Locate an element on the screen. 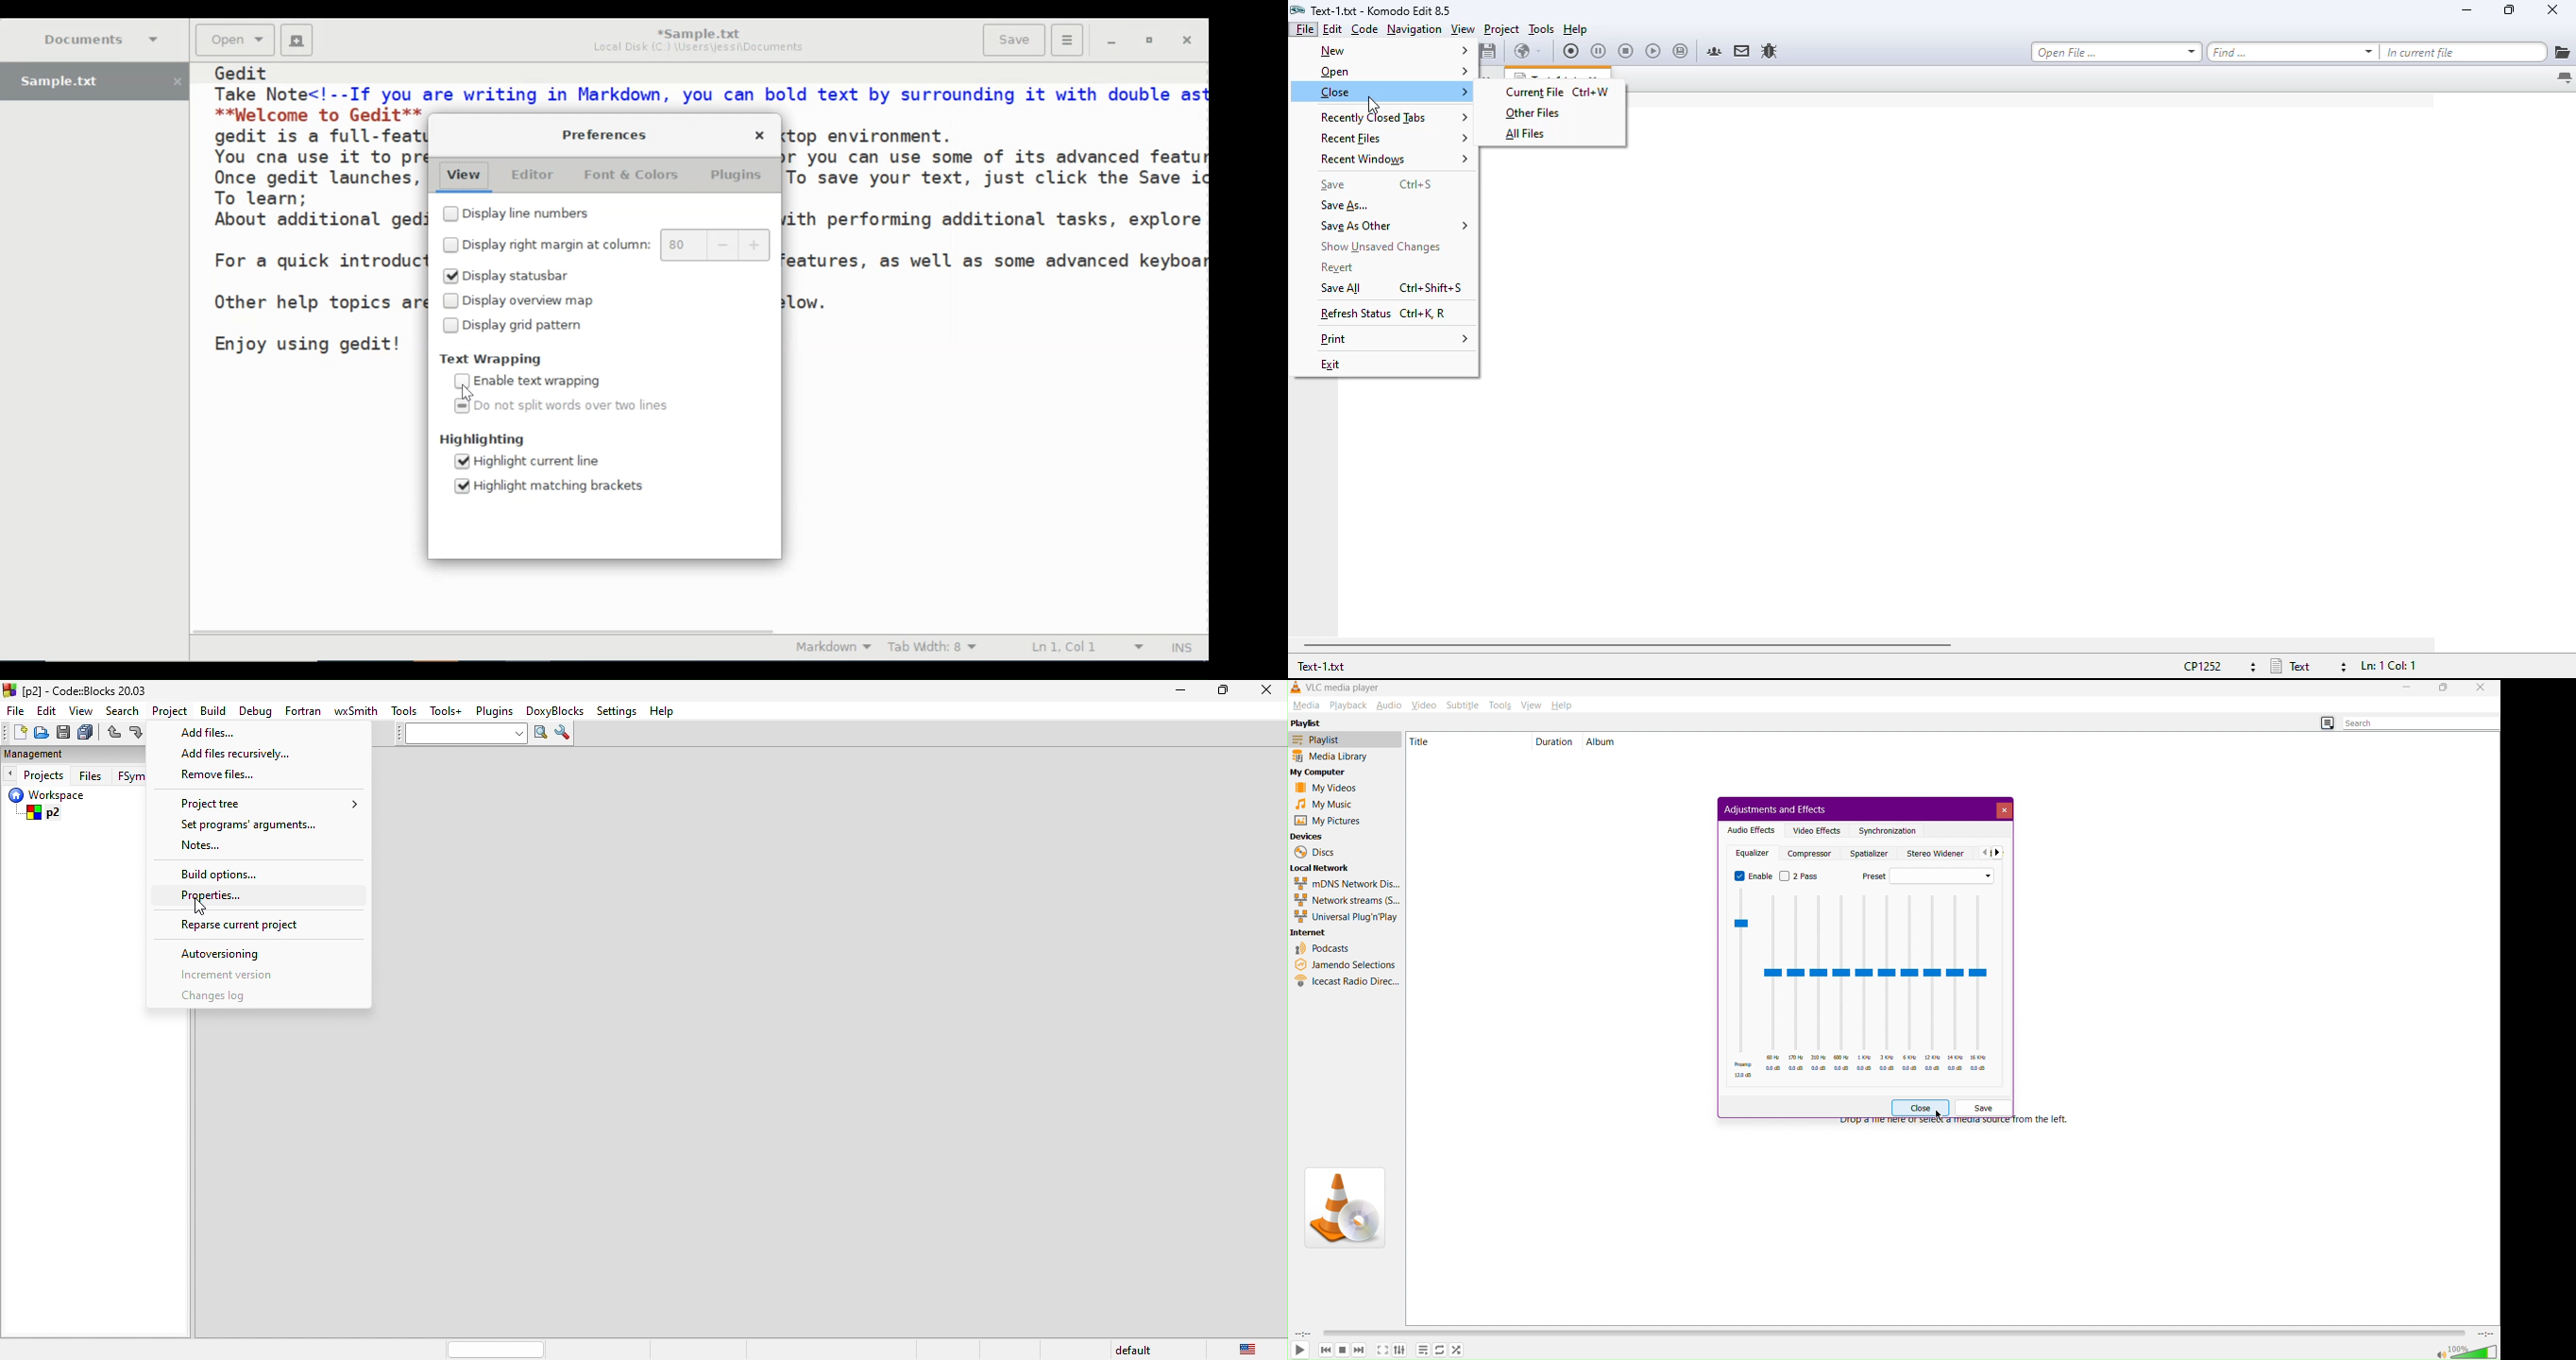 This screenshot has width=2576, height=1372. build options is located at coordinates (232, 873).